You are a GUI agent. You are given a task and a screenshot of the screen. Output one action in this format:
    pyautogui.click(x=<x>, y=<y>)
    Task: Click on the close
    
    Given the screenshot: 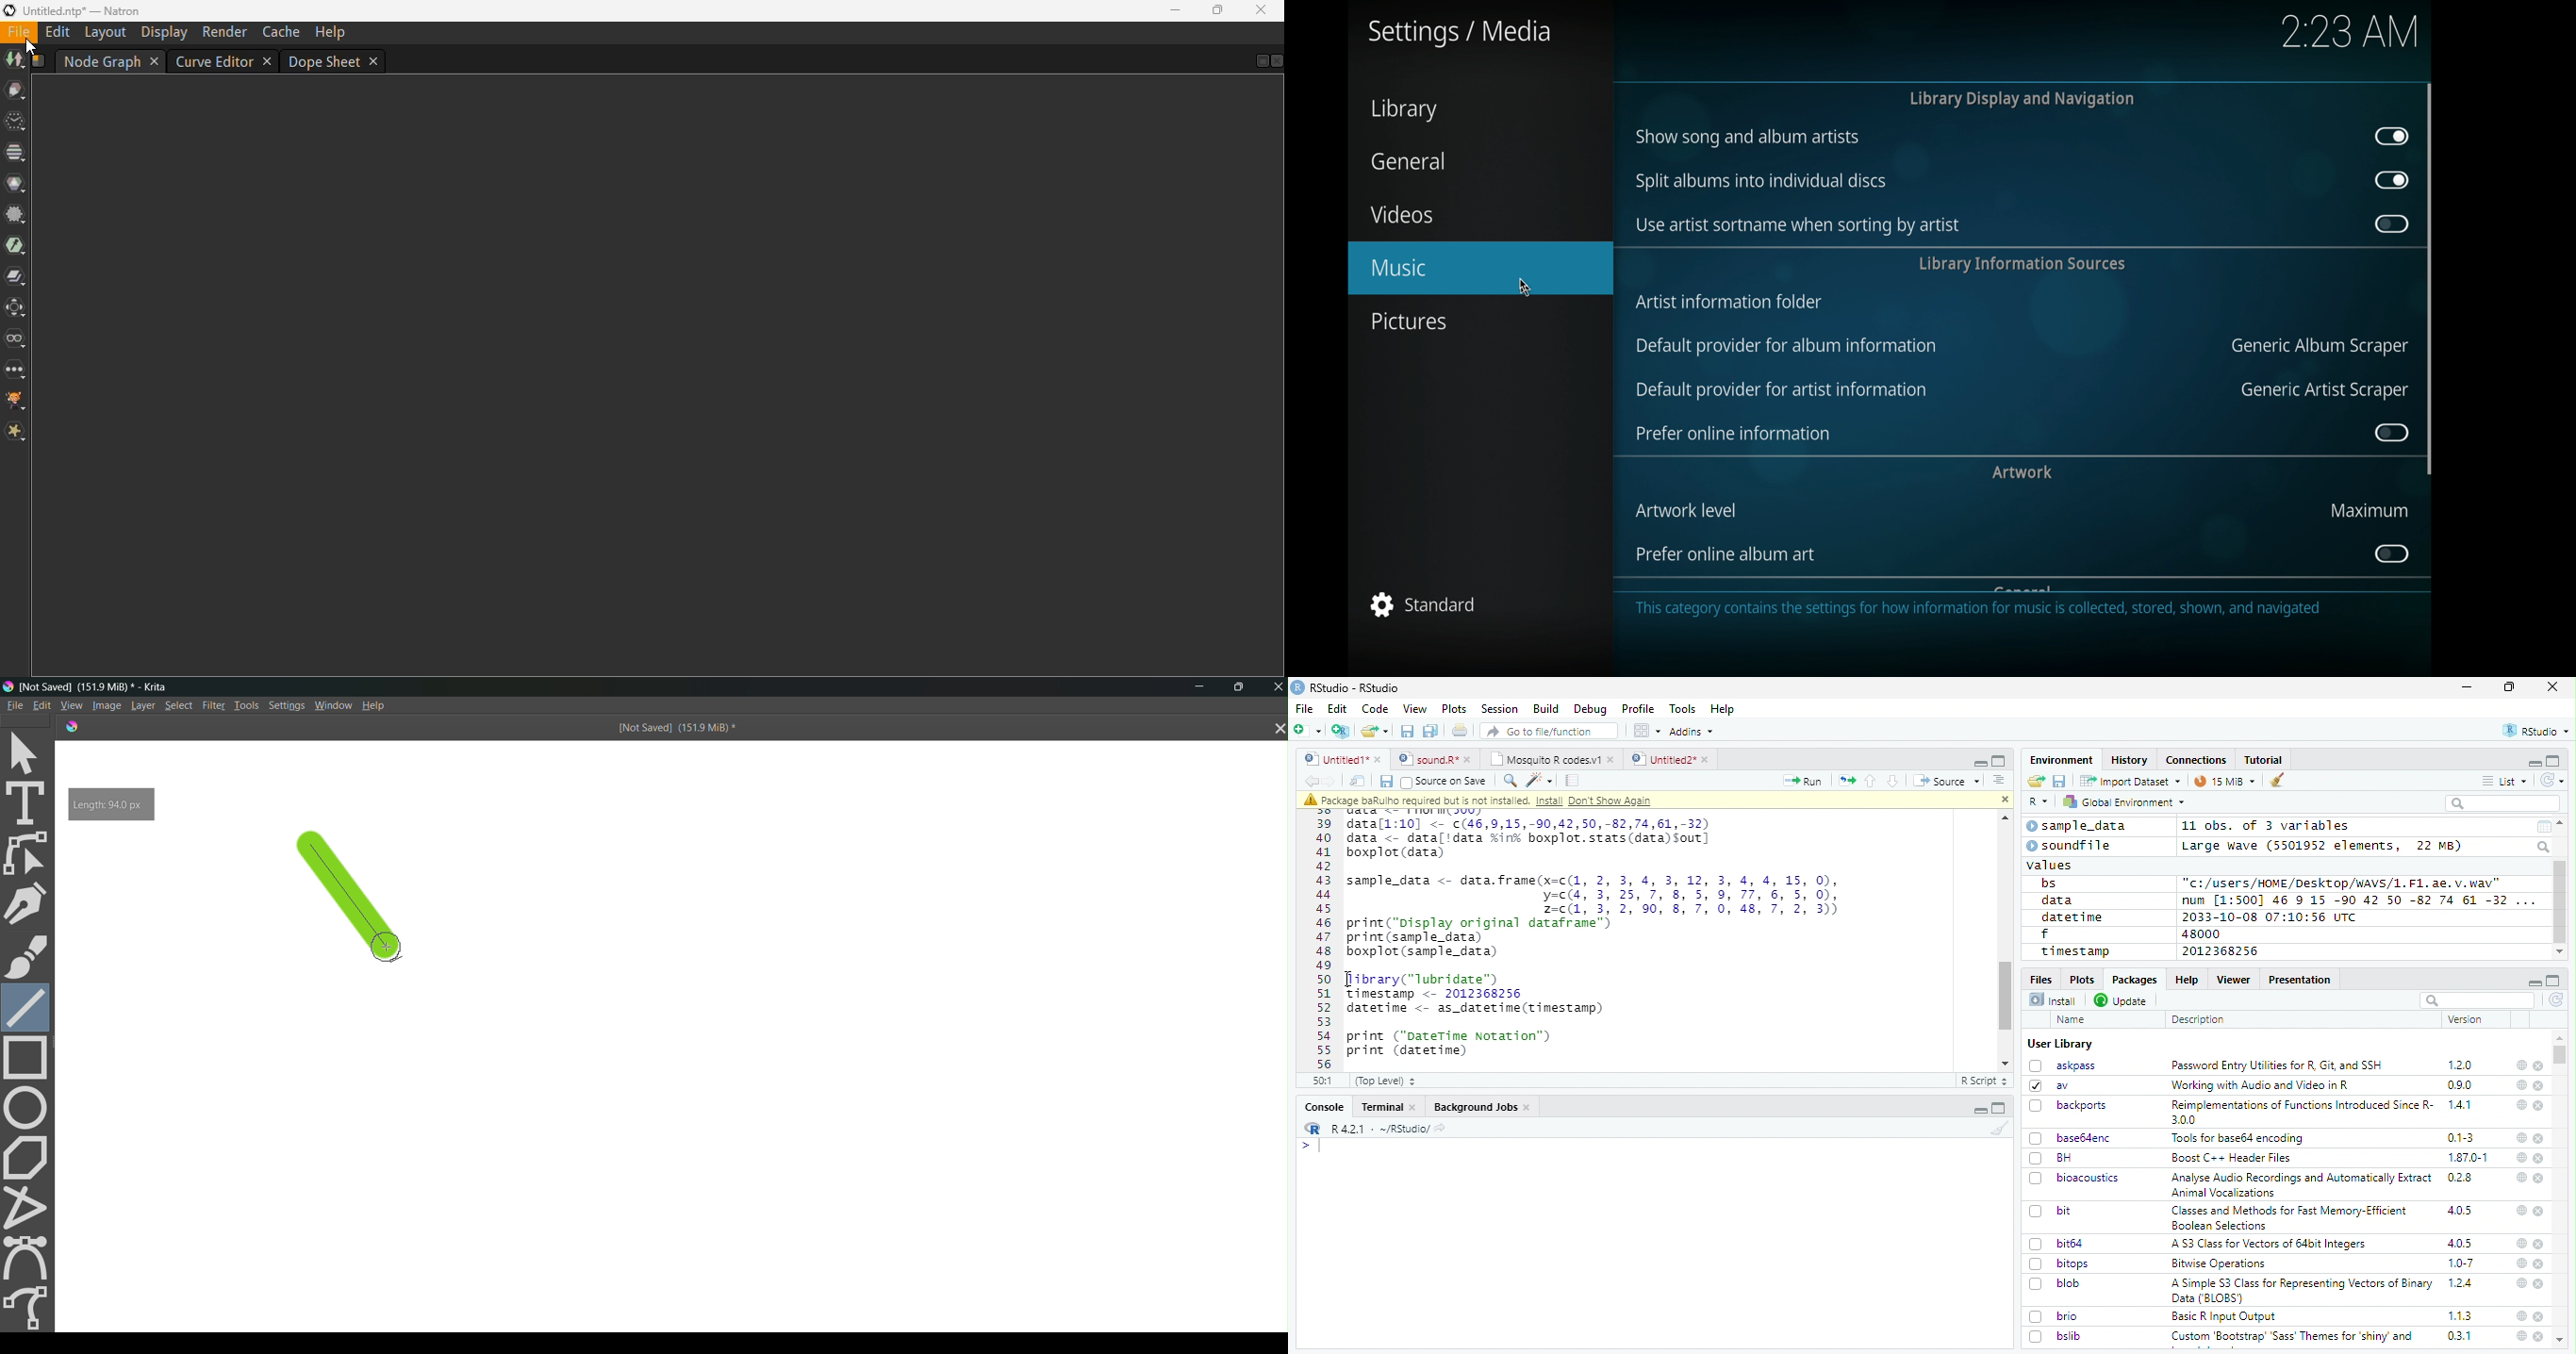 What is the action you would take?
    pyautogui.click(x=2540, y=1284)
    